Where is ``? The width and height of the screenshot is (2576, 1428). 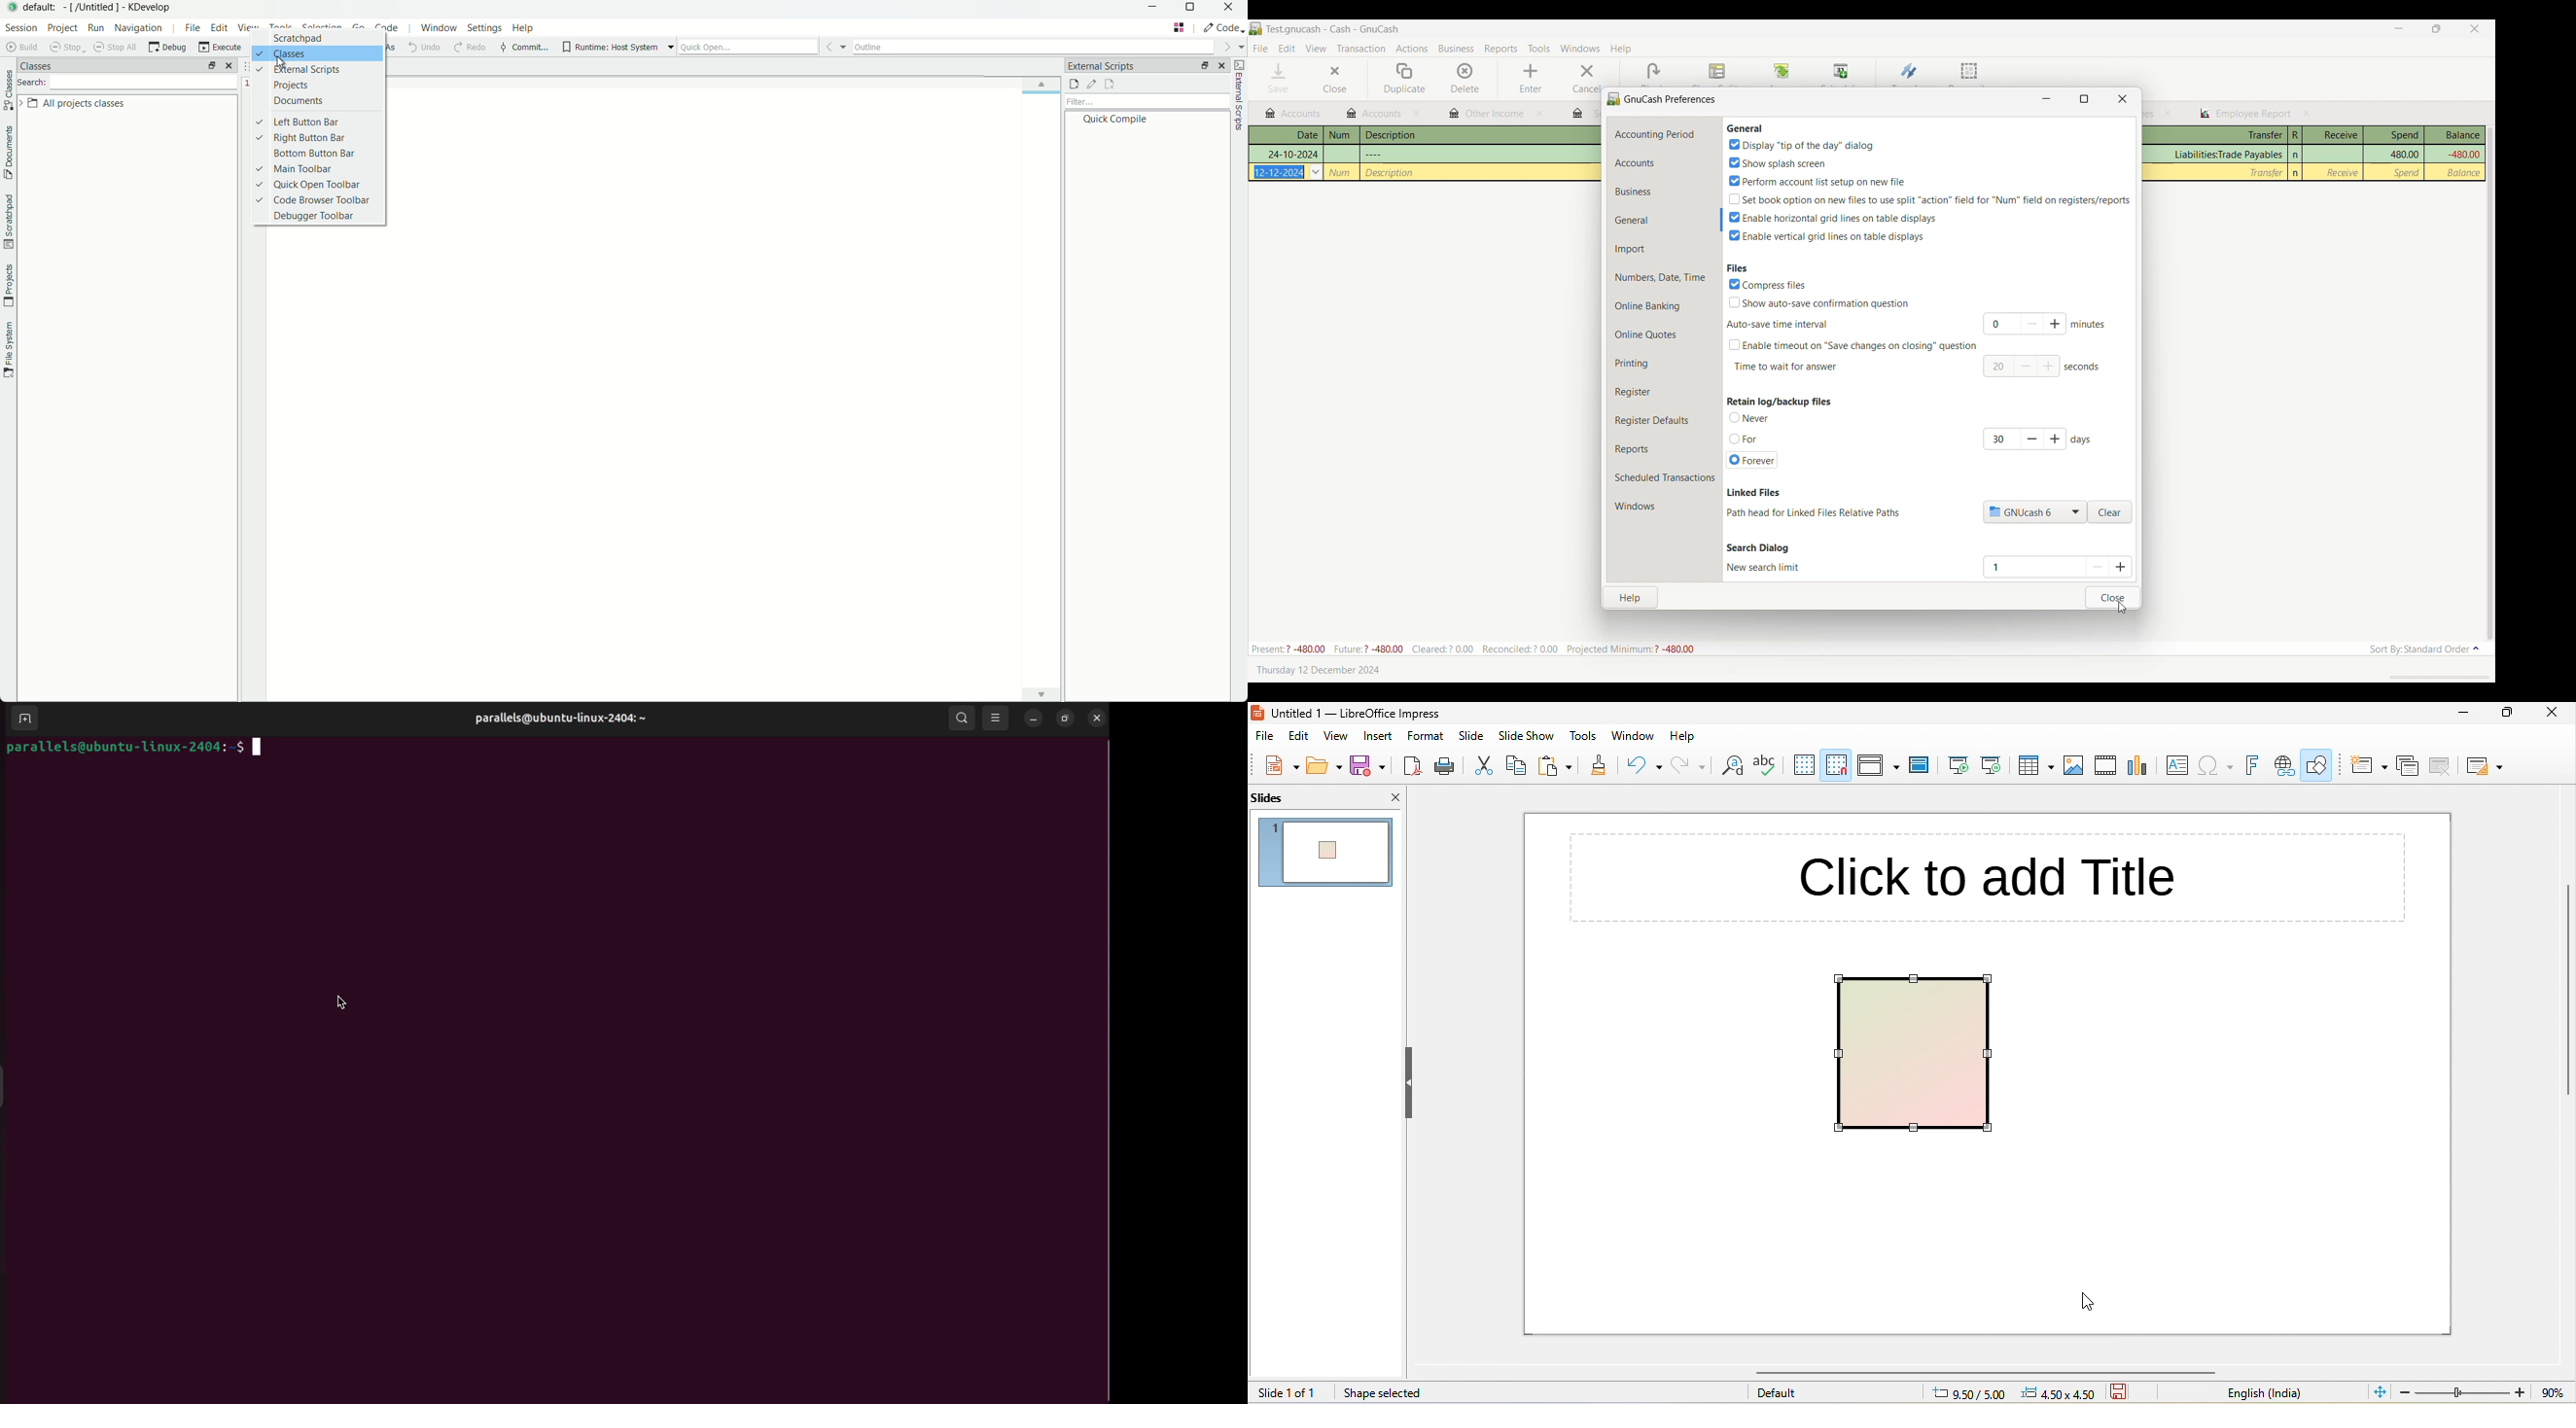
 is located at coordinates (1374, 153).